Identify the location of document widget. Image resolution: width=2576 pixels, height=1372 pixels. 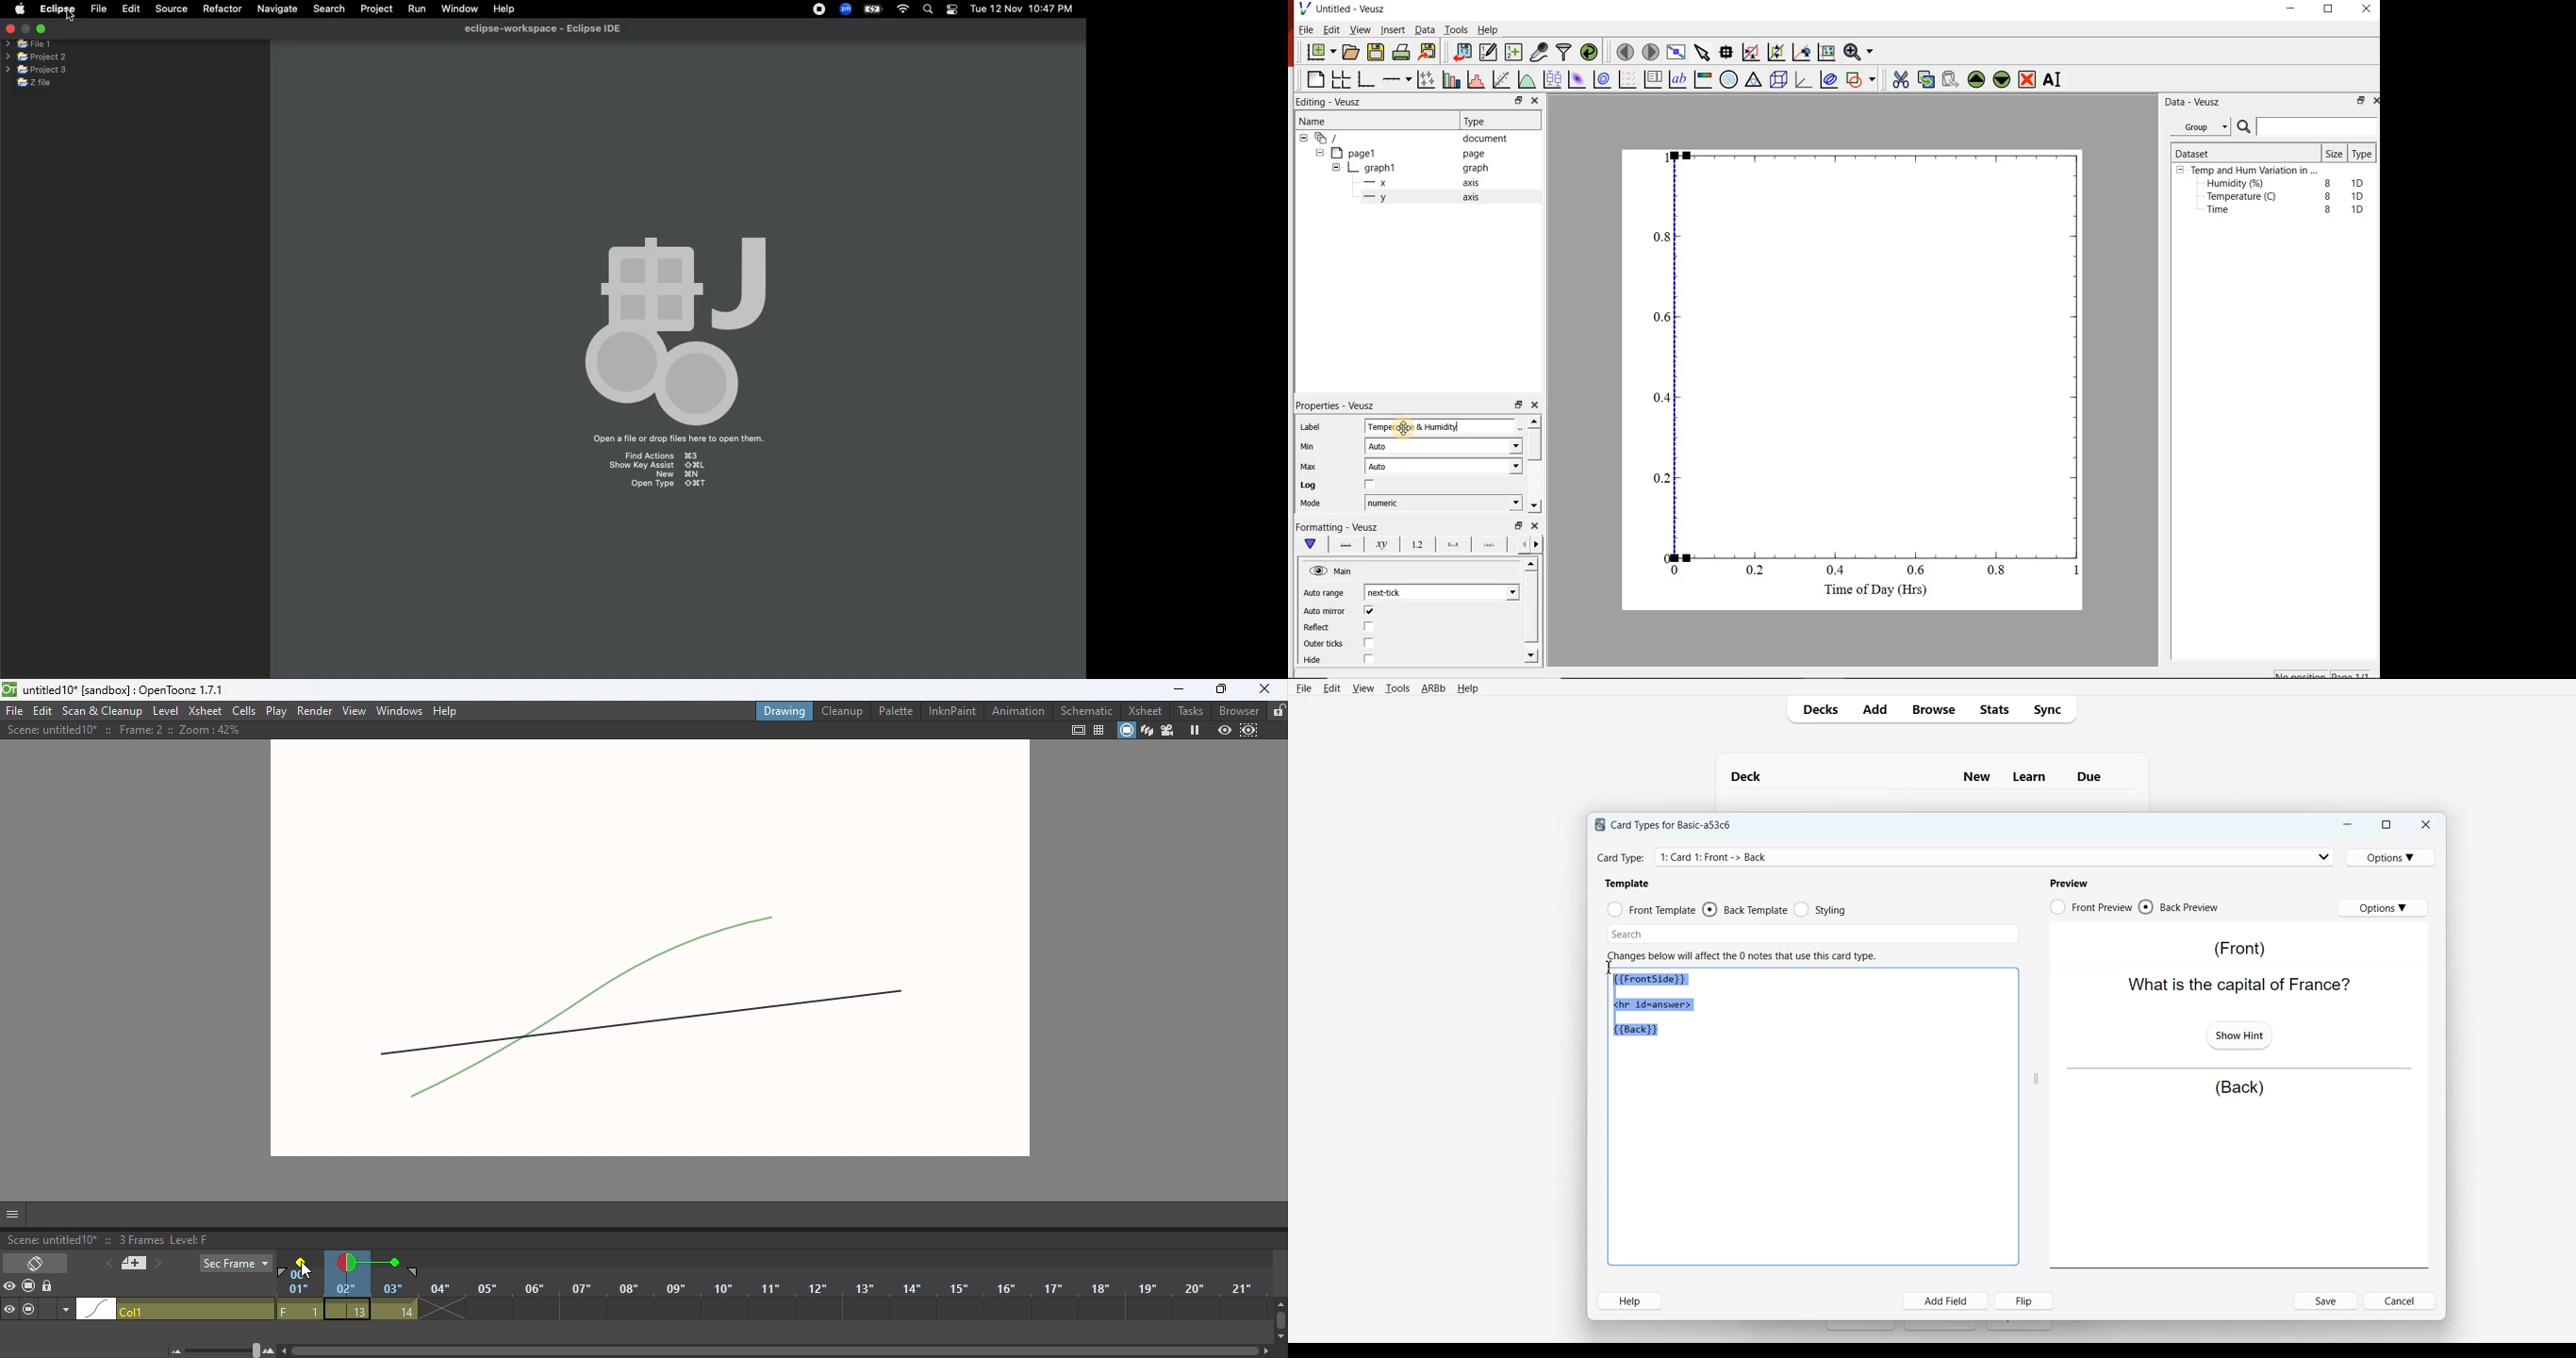
(1334, 139).